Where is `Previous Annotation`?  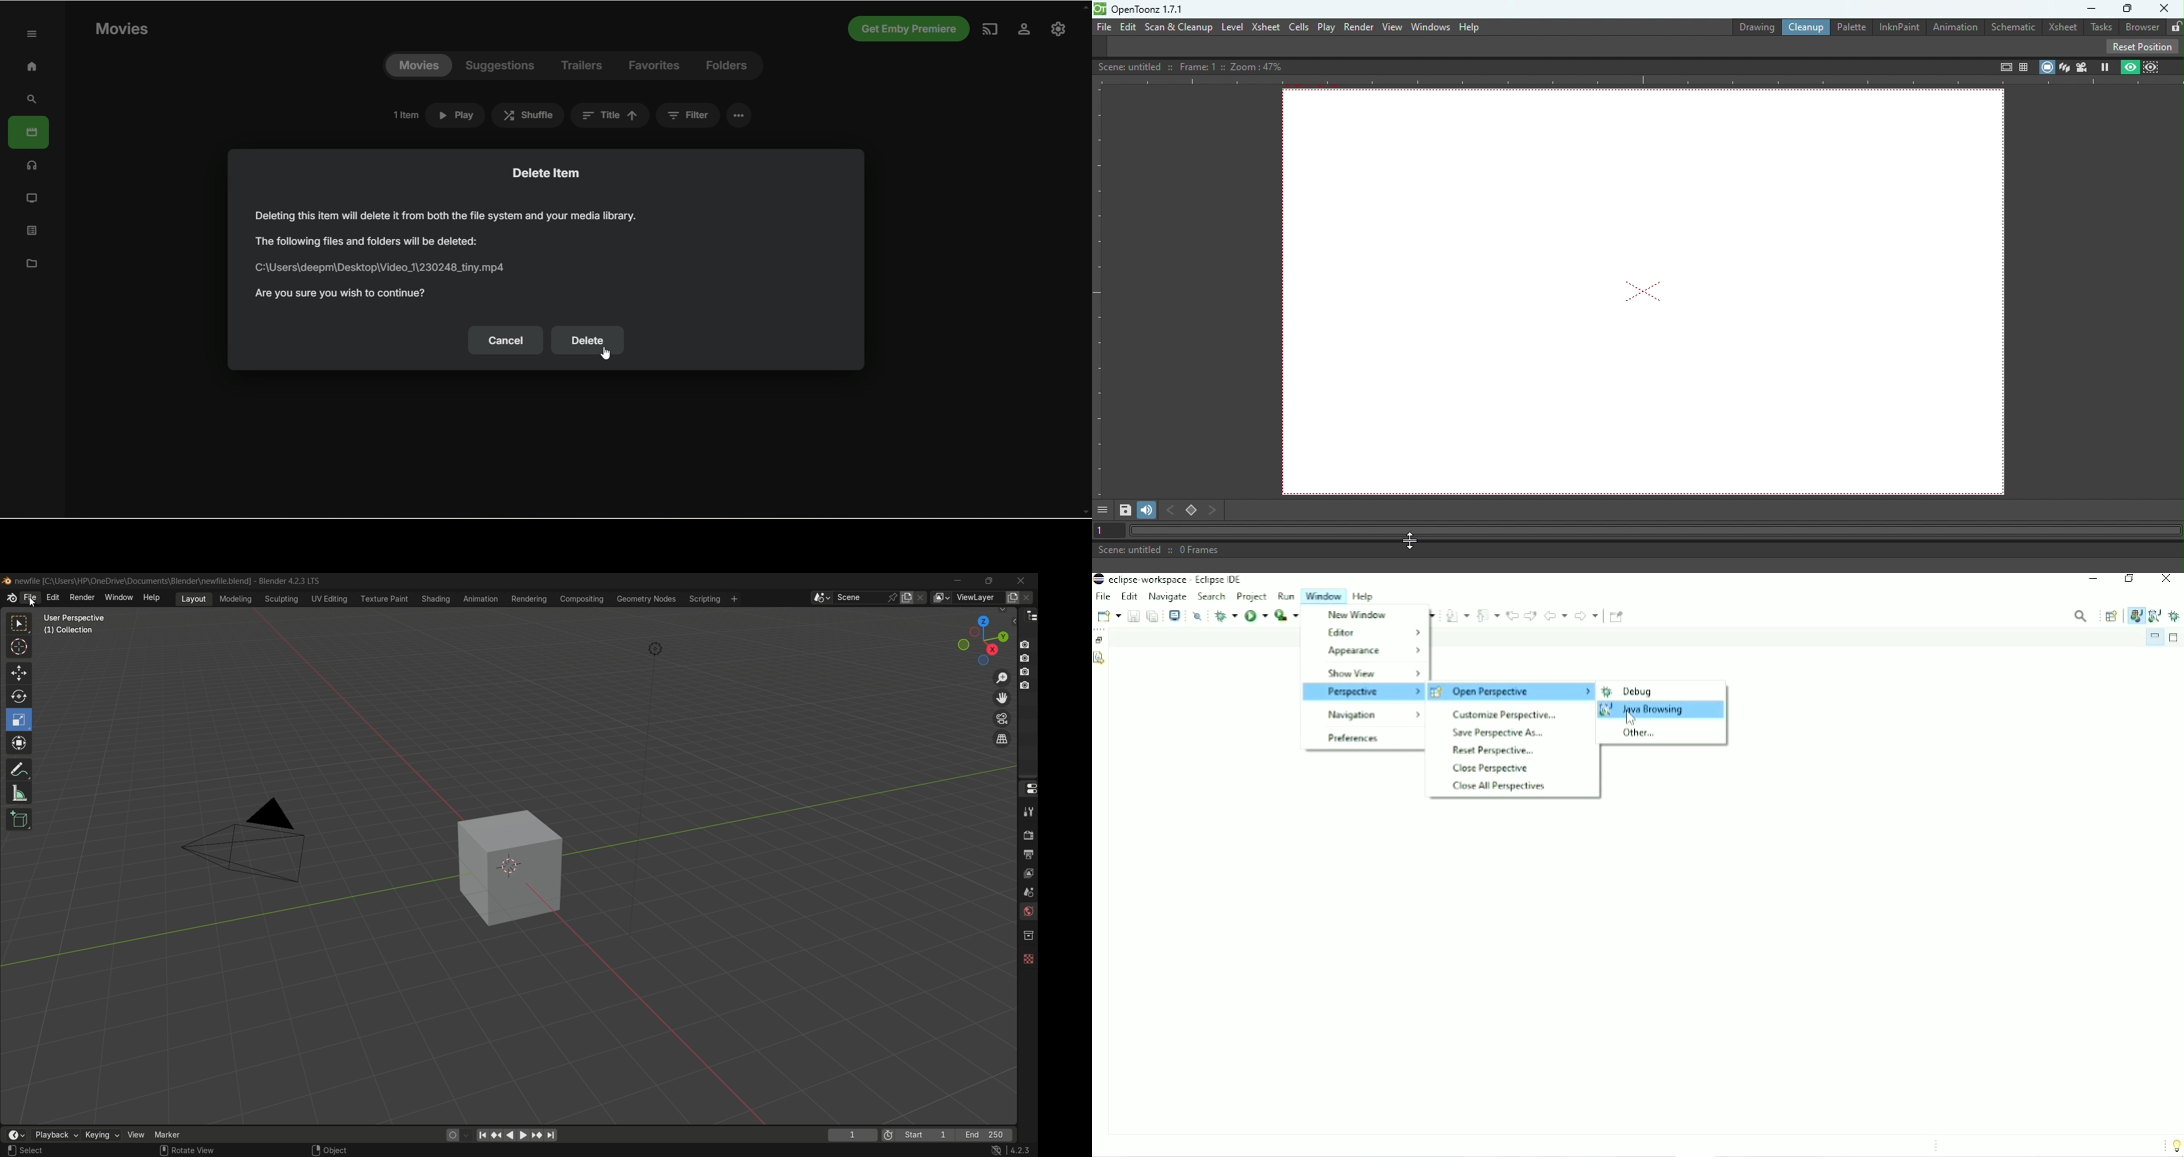
Previous Annotation is located at coordinates (1489, 614).